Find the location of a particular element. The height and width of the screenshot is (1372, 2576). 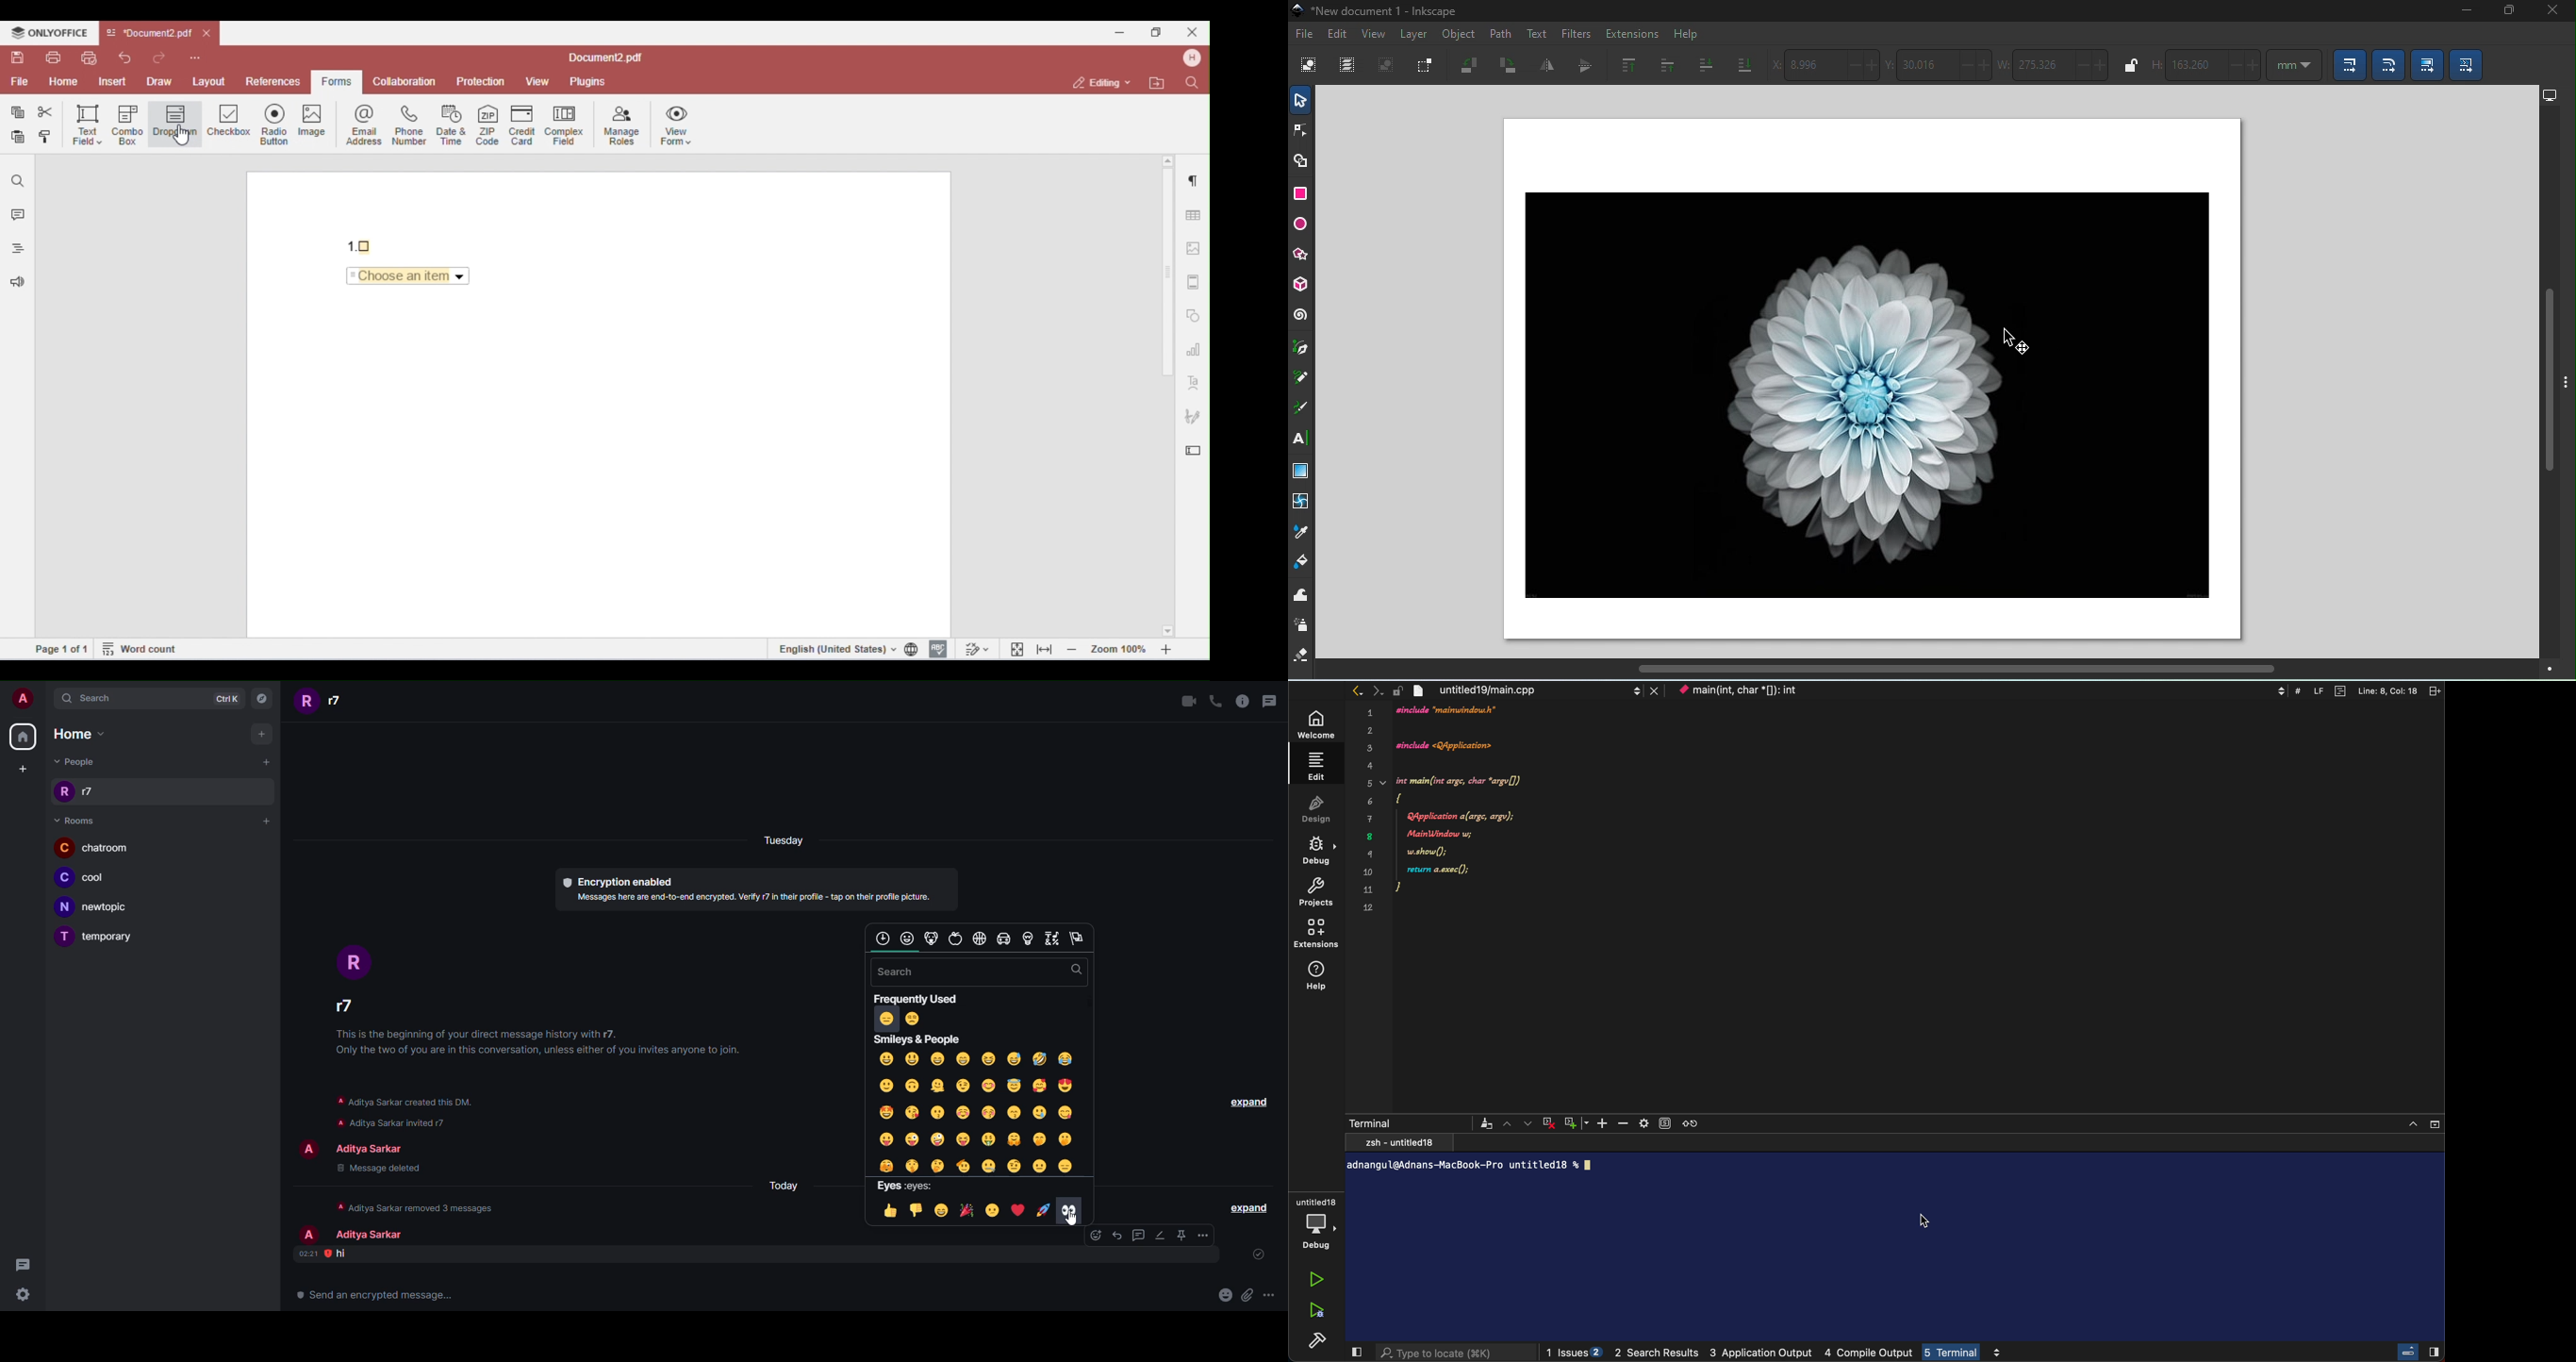

Height of the selection is located at coordinates (2205, 66).